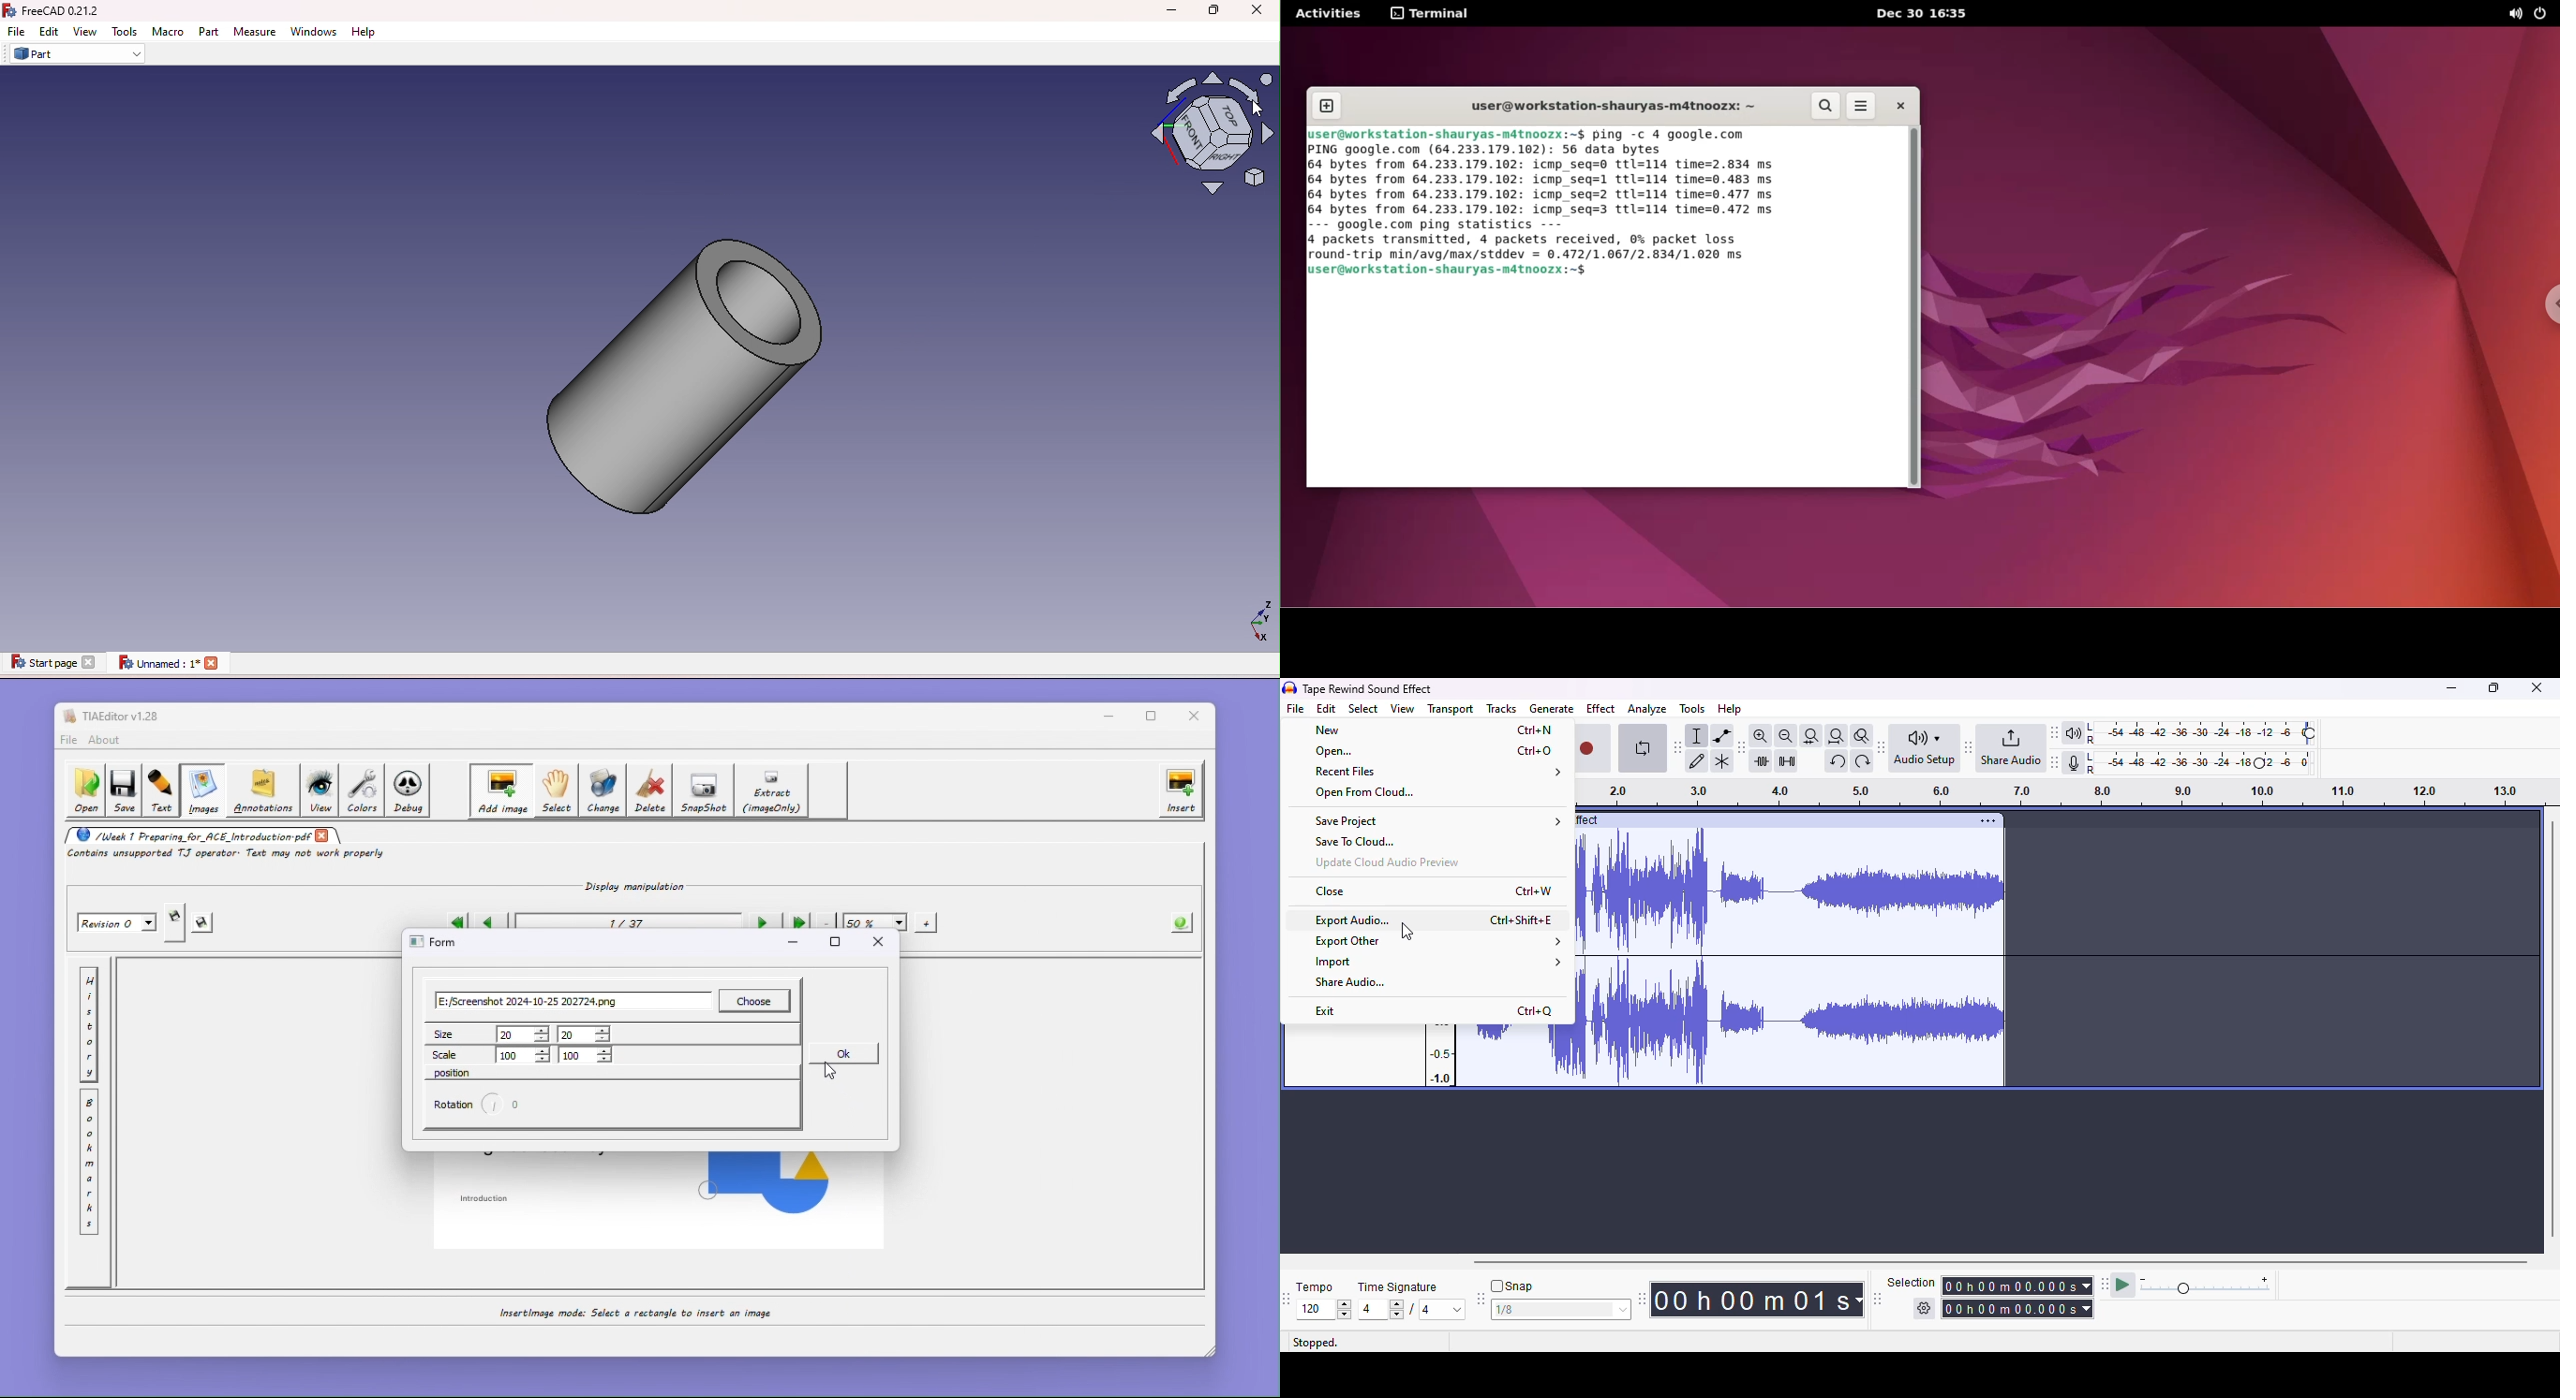  Describe the element at coordinates (2005, 749) in the screenshot. I see `audacity share audio toolbar` at that location.